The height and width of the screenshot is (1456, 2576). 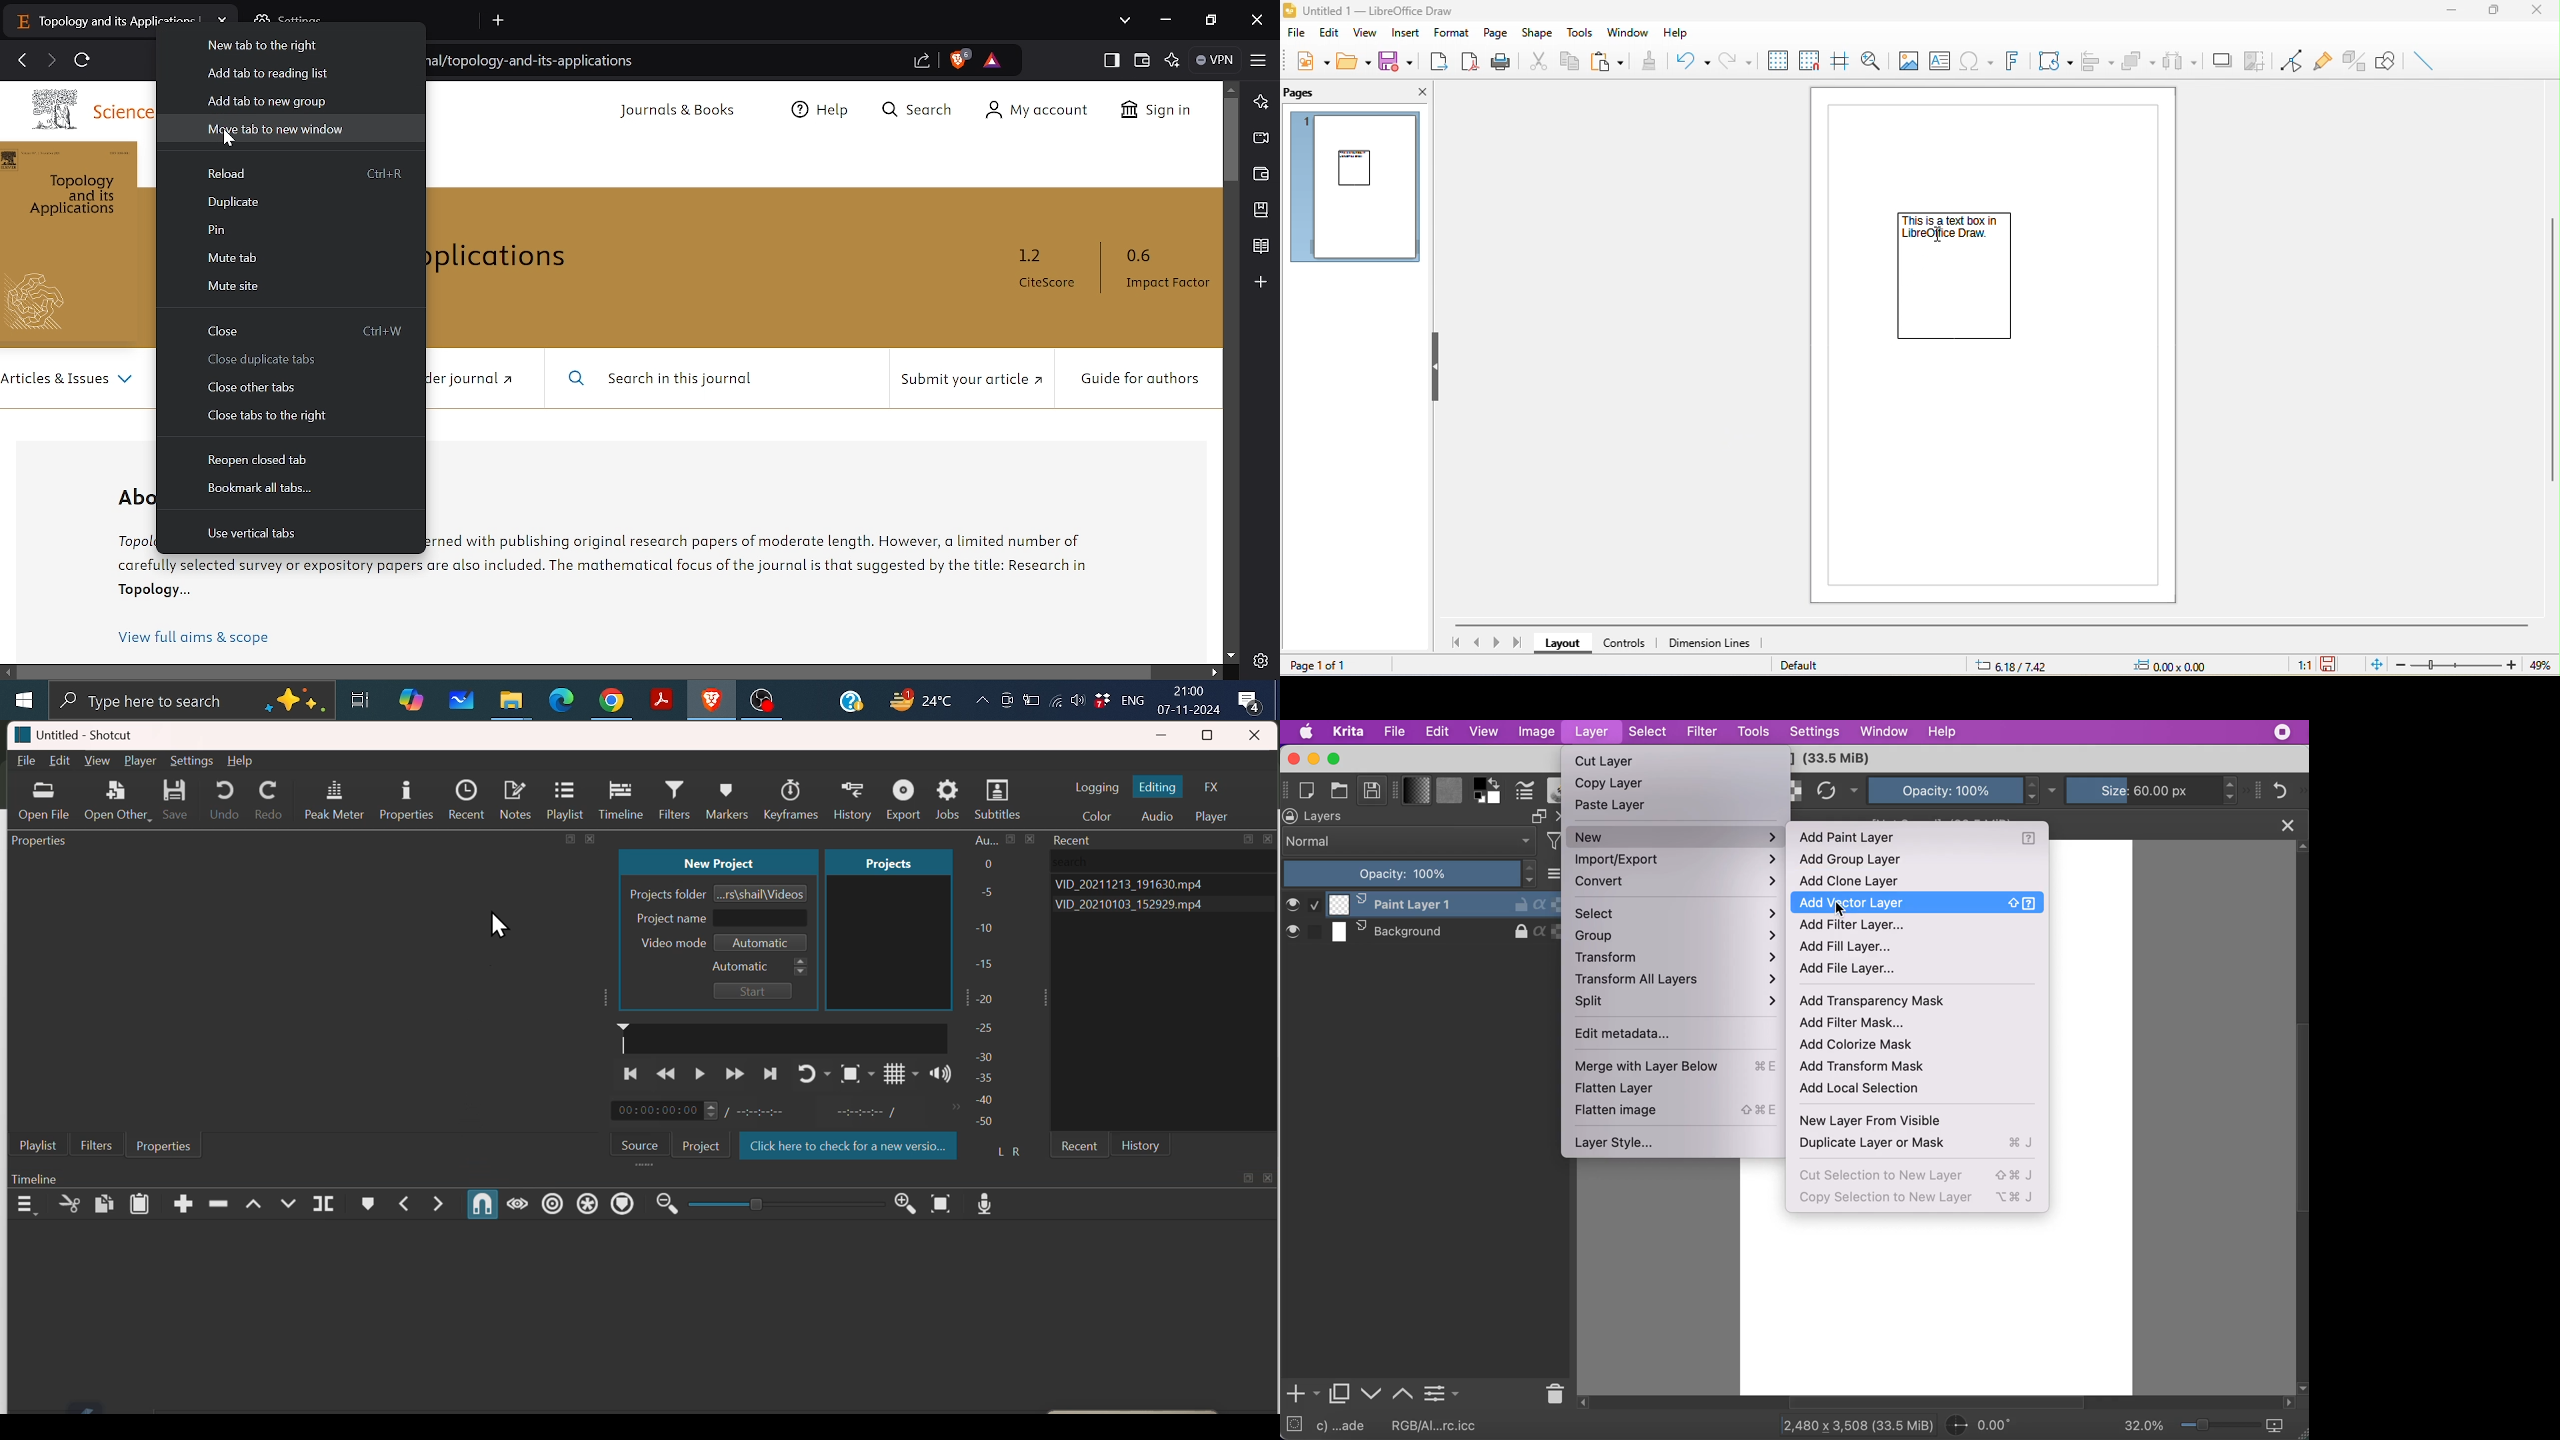 I want to click on Video Mode, so click(x=724, y=943).